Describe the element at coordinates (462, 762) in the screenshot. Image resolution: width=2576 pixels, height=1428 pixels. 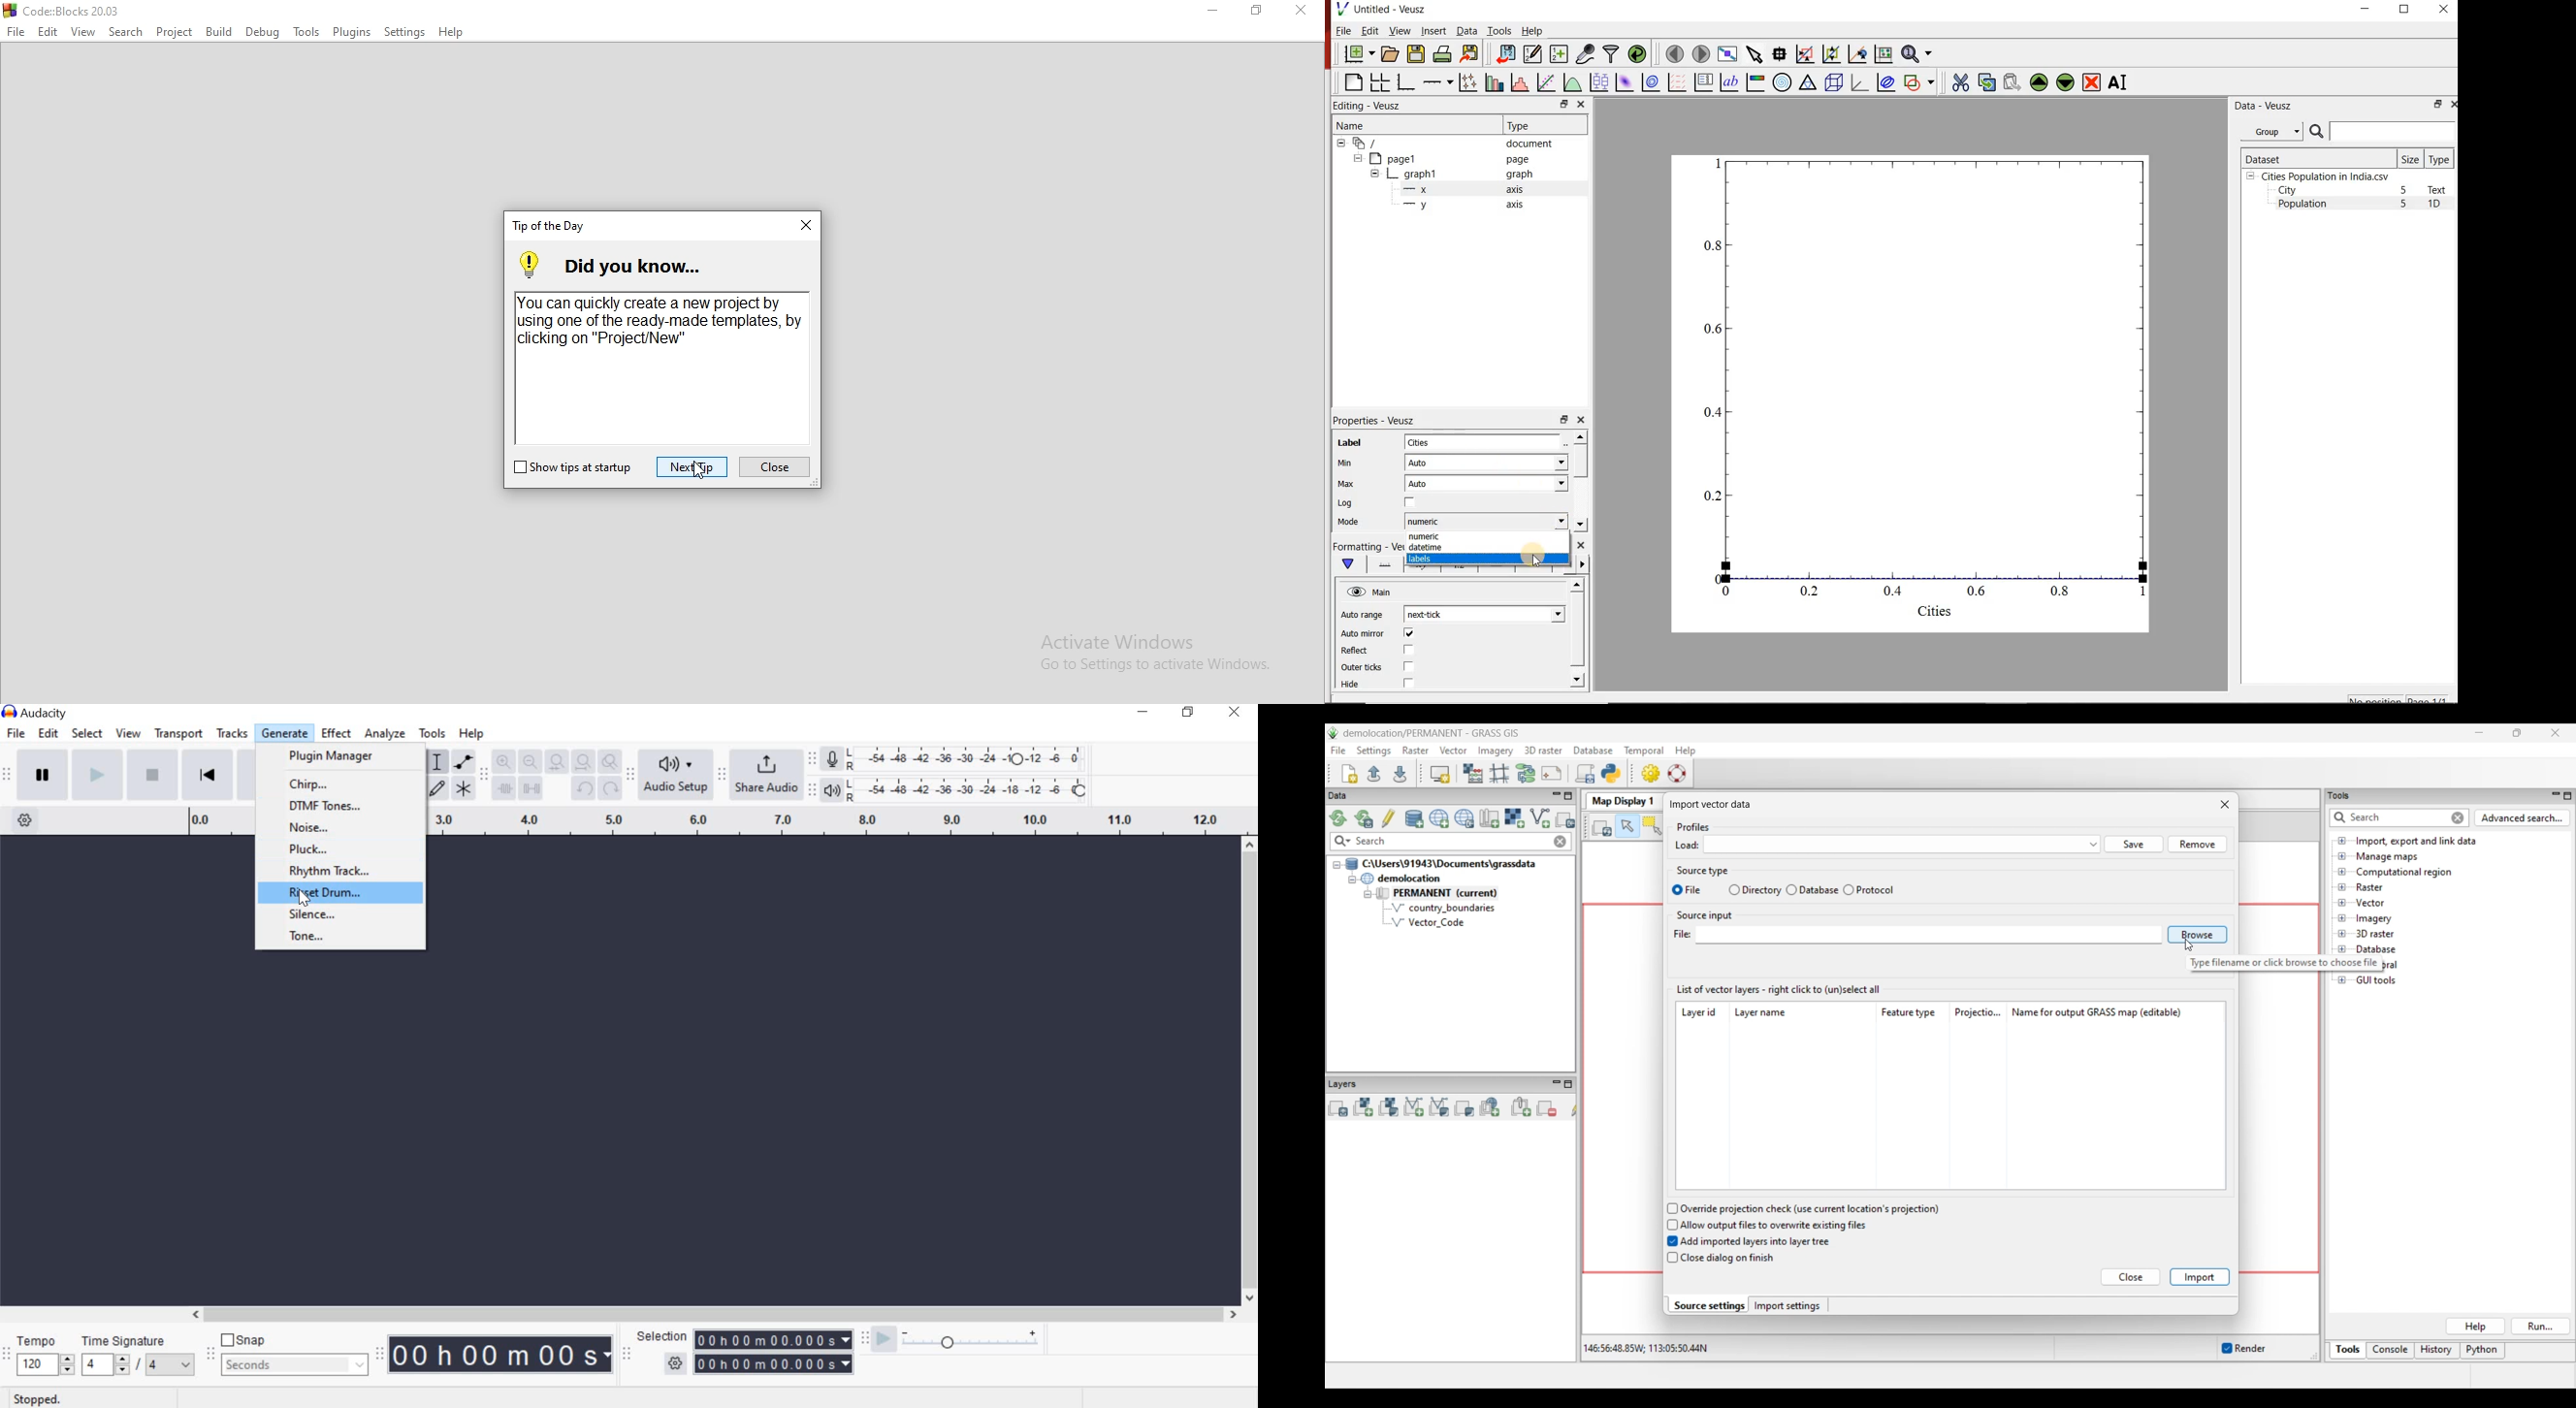
I see `Envelope tool` at that location.